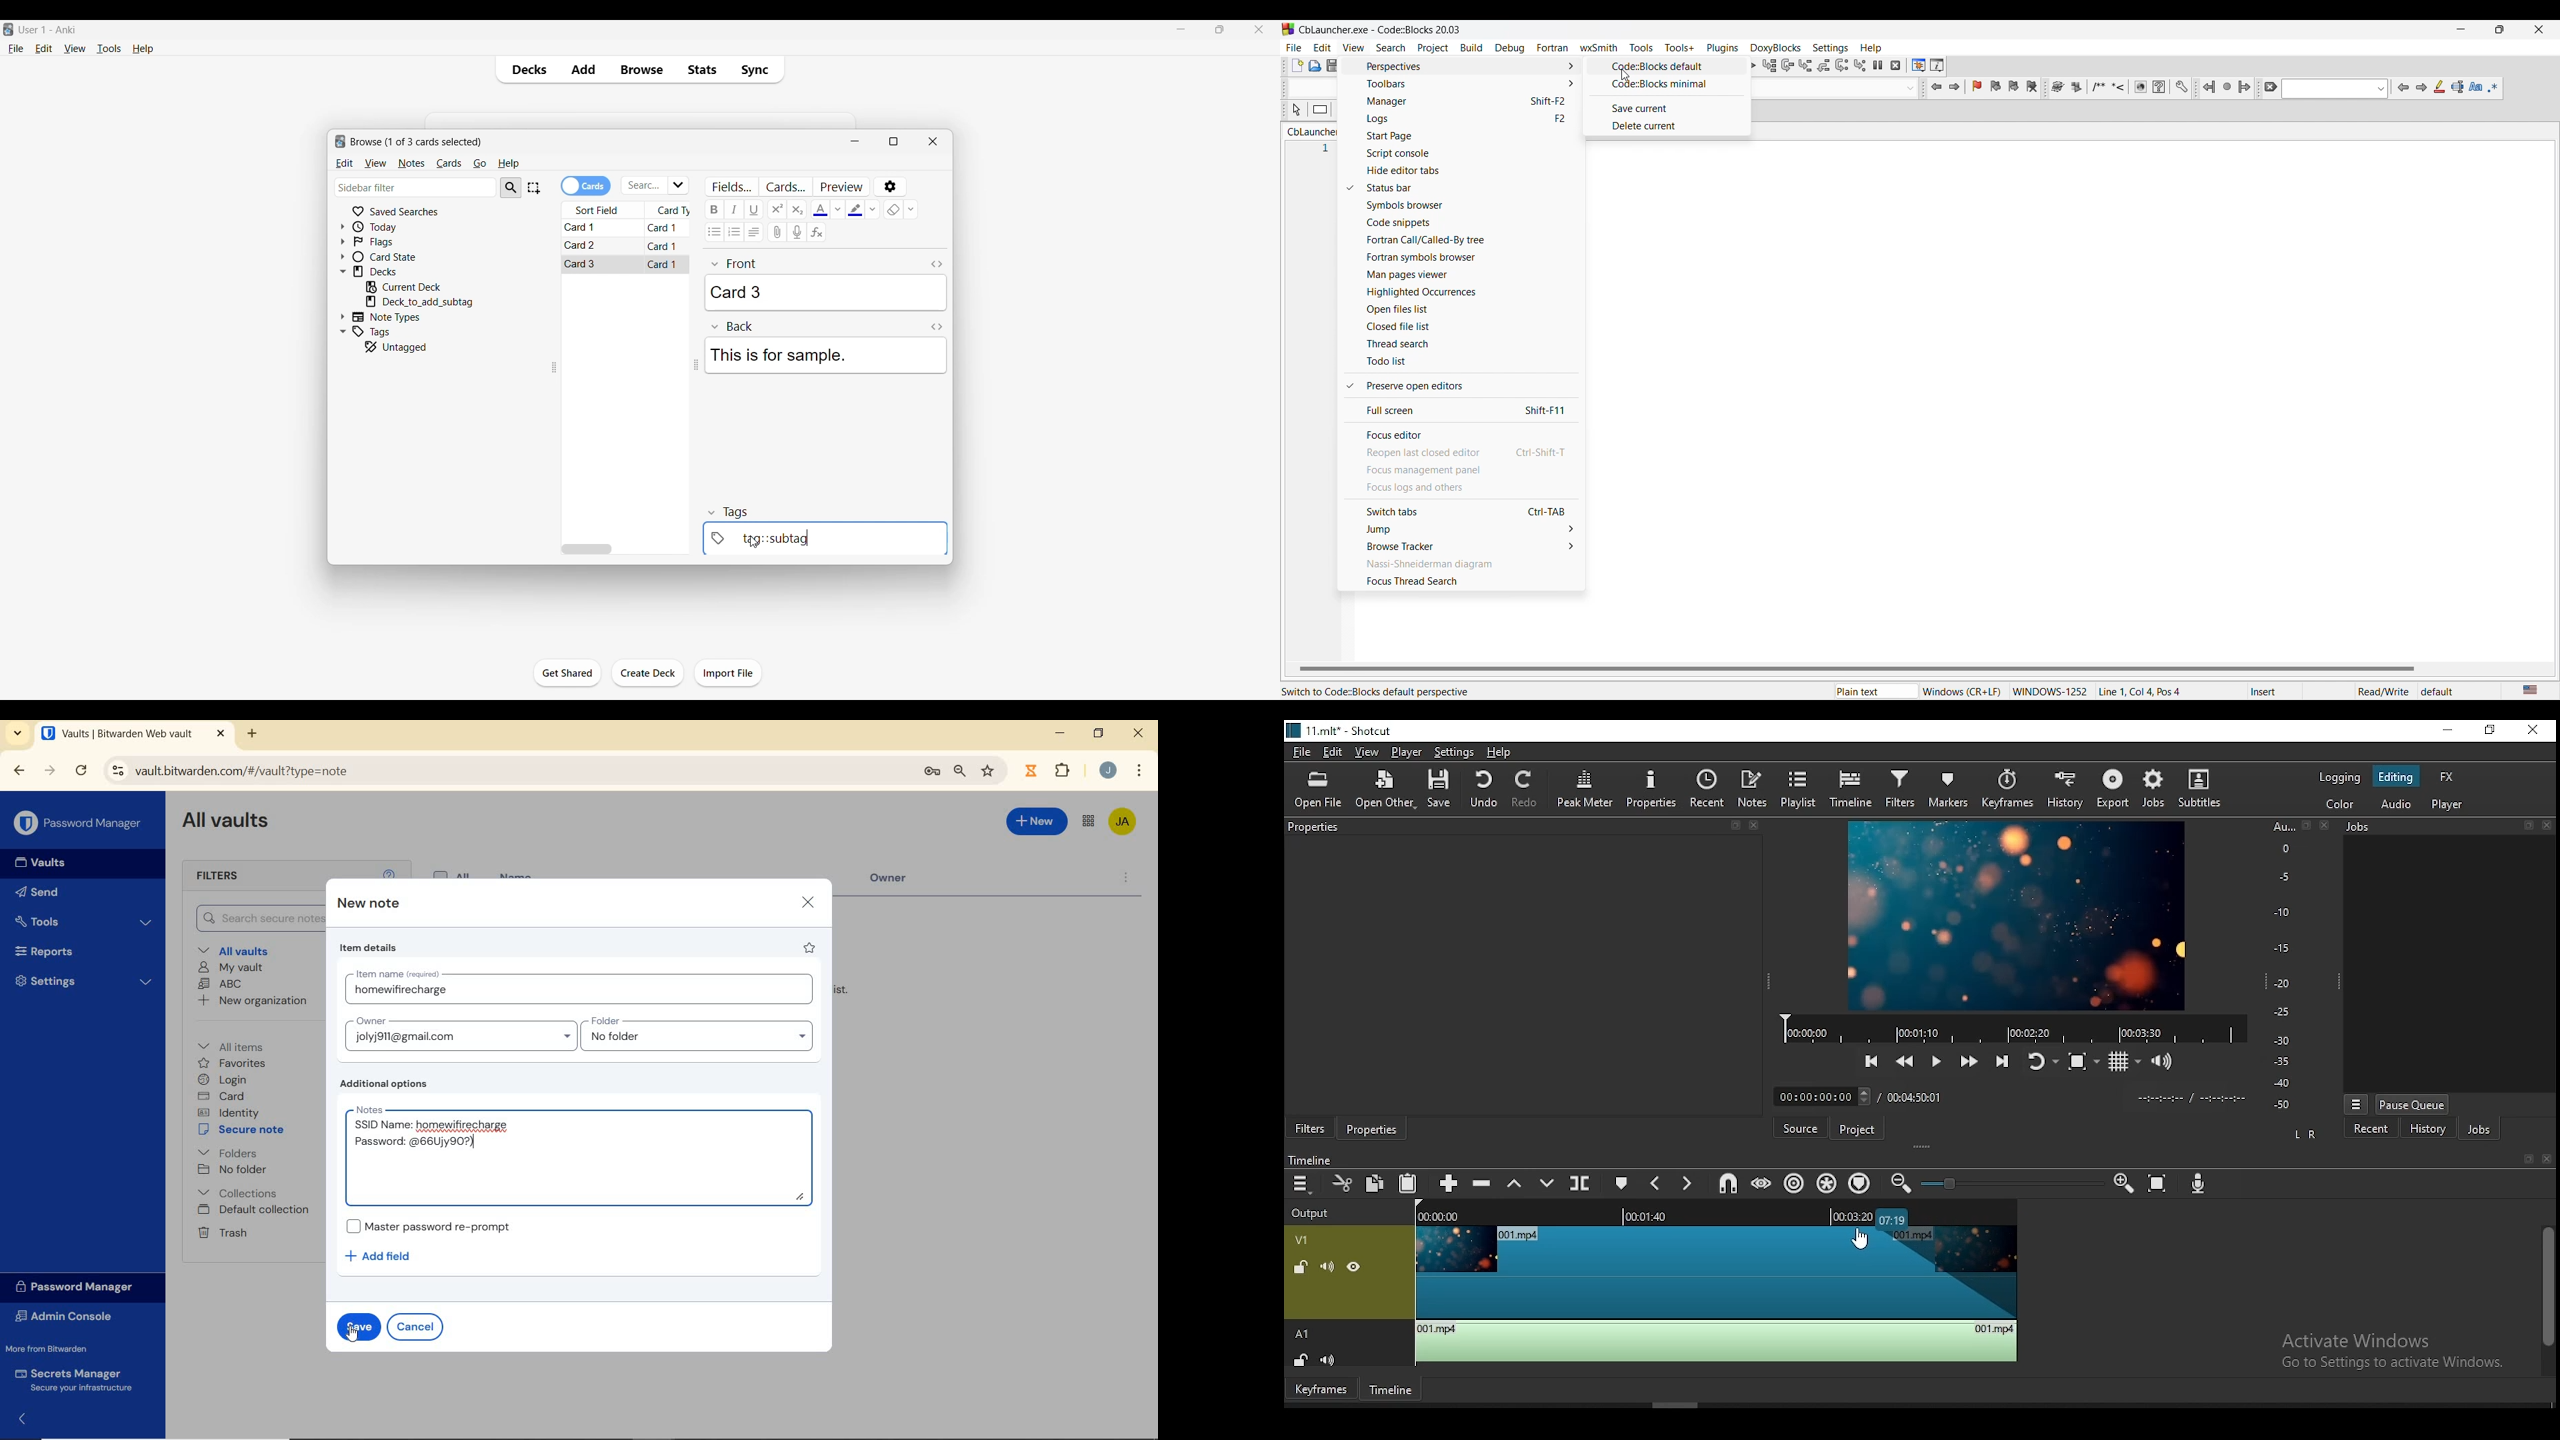 Image resolution: width=2576 pixels, height=1456 pixels. I want to click on 11.mlt* -shotcut, so click(1343, 732).